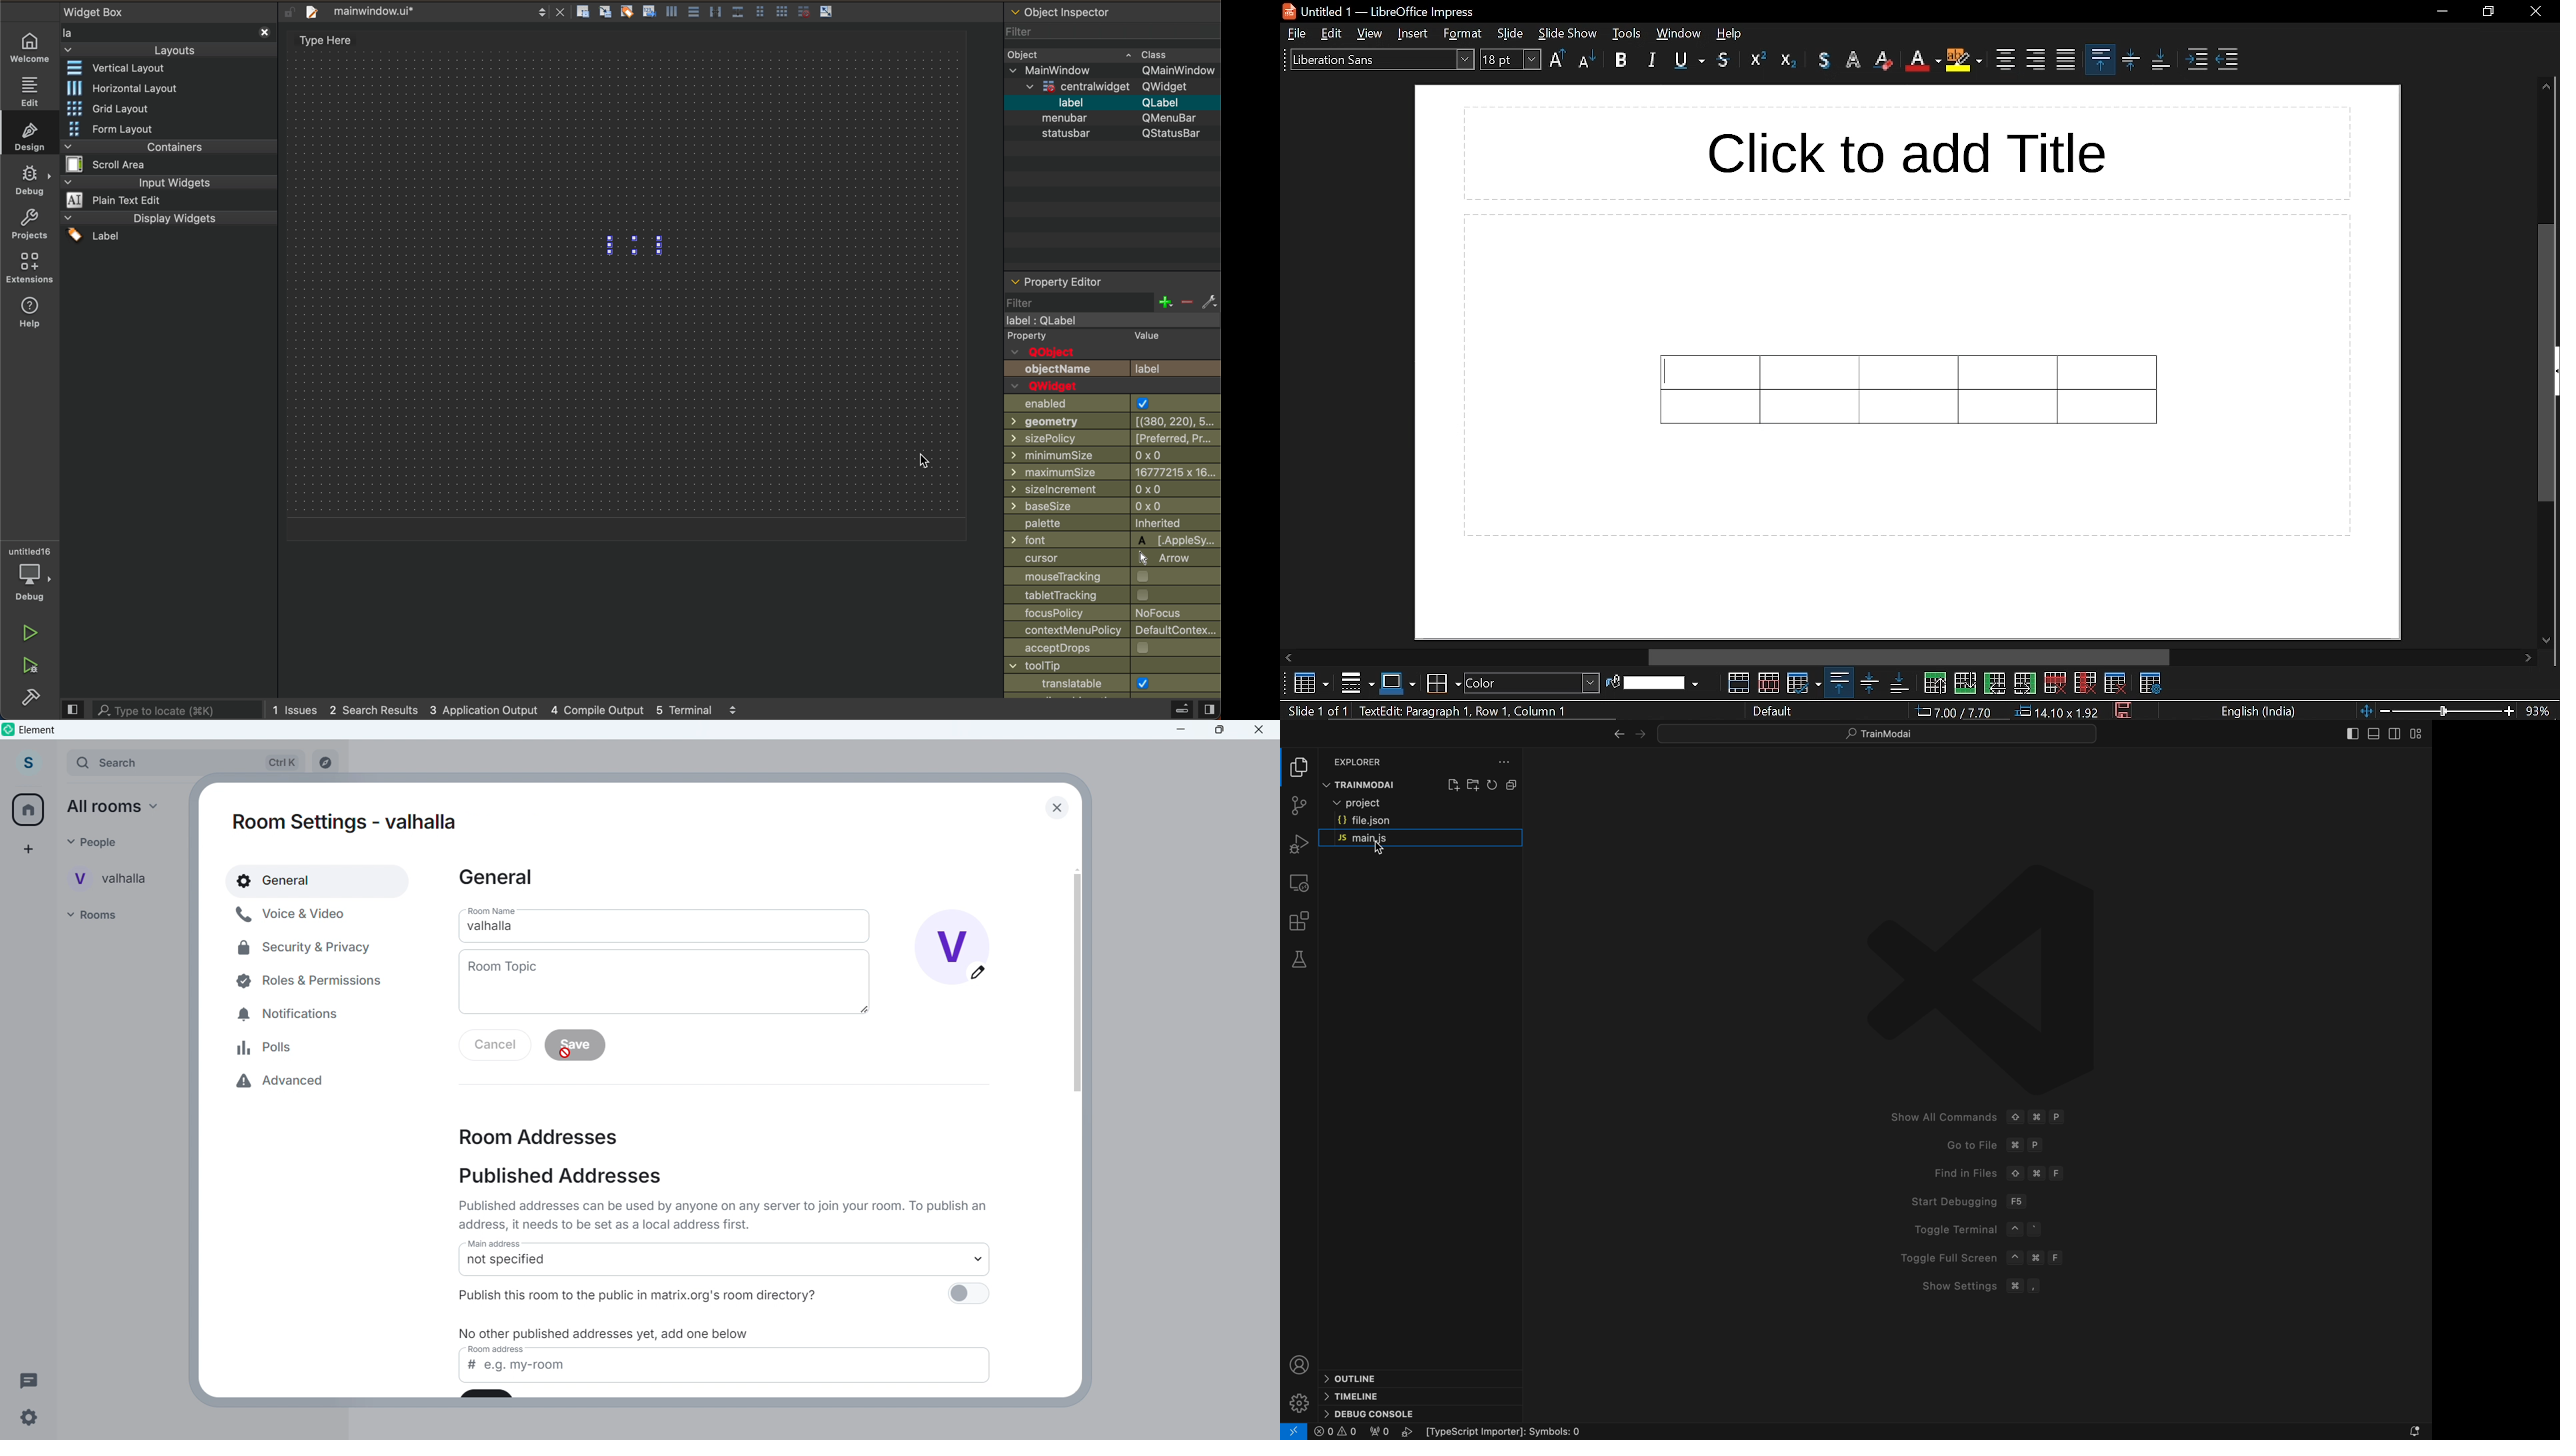 Image resolution: width=2576 pixels, height=1456 pixels. What do you see at coordinates (92, 841) in the screenshot?
I see `people ` at bounding box center [92, 841].